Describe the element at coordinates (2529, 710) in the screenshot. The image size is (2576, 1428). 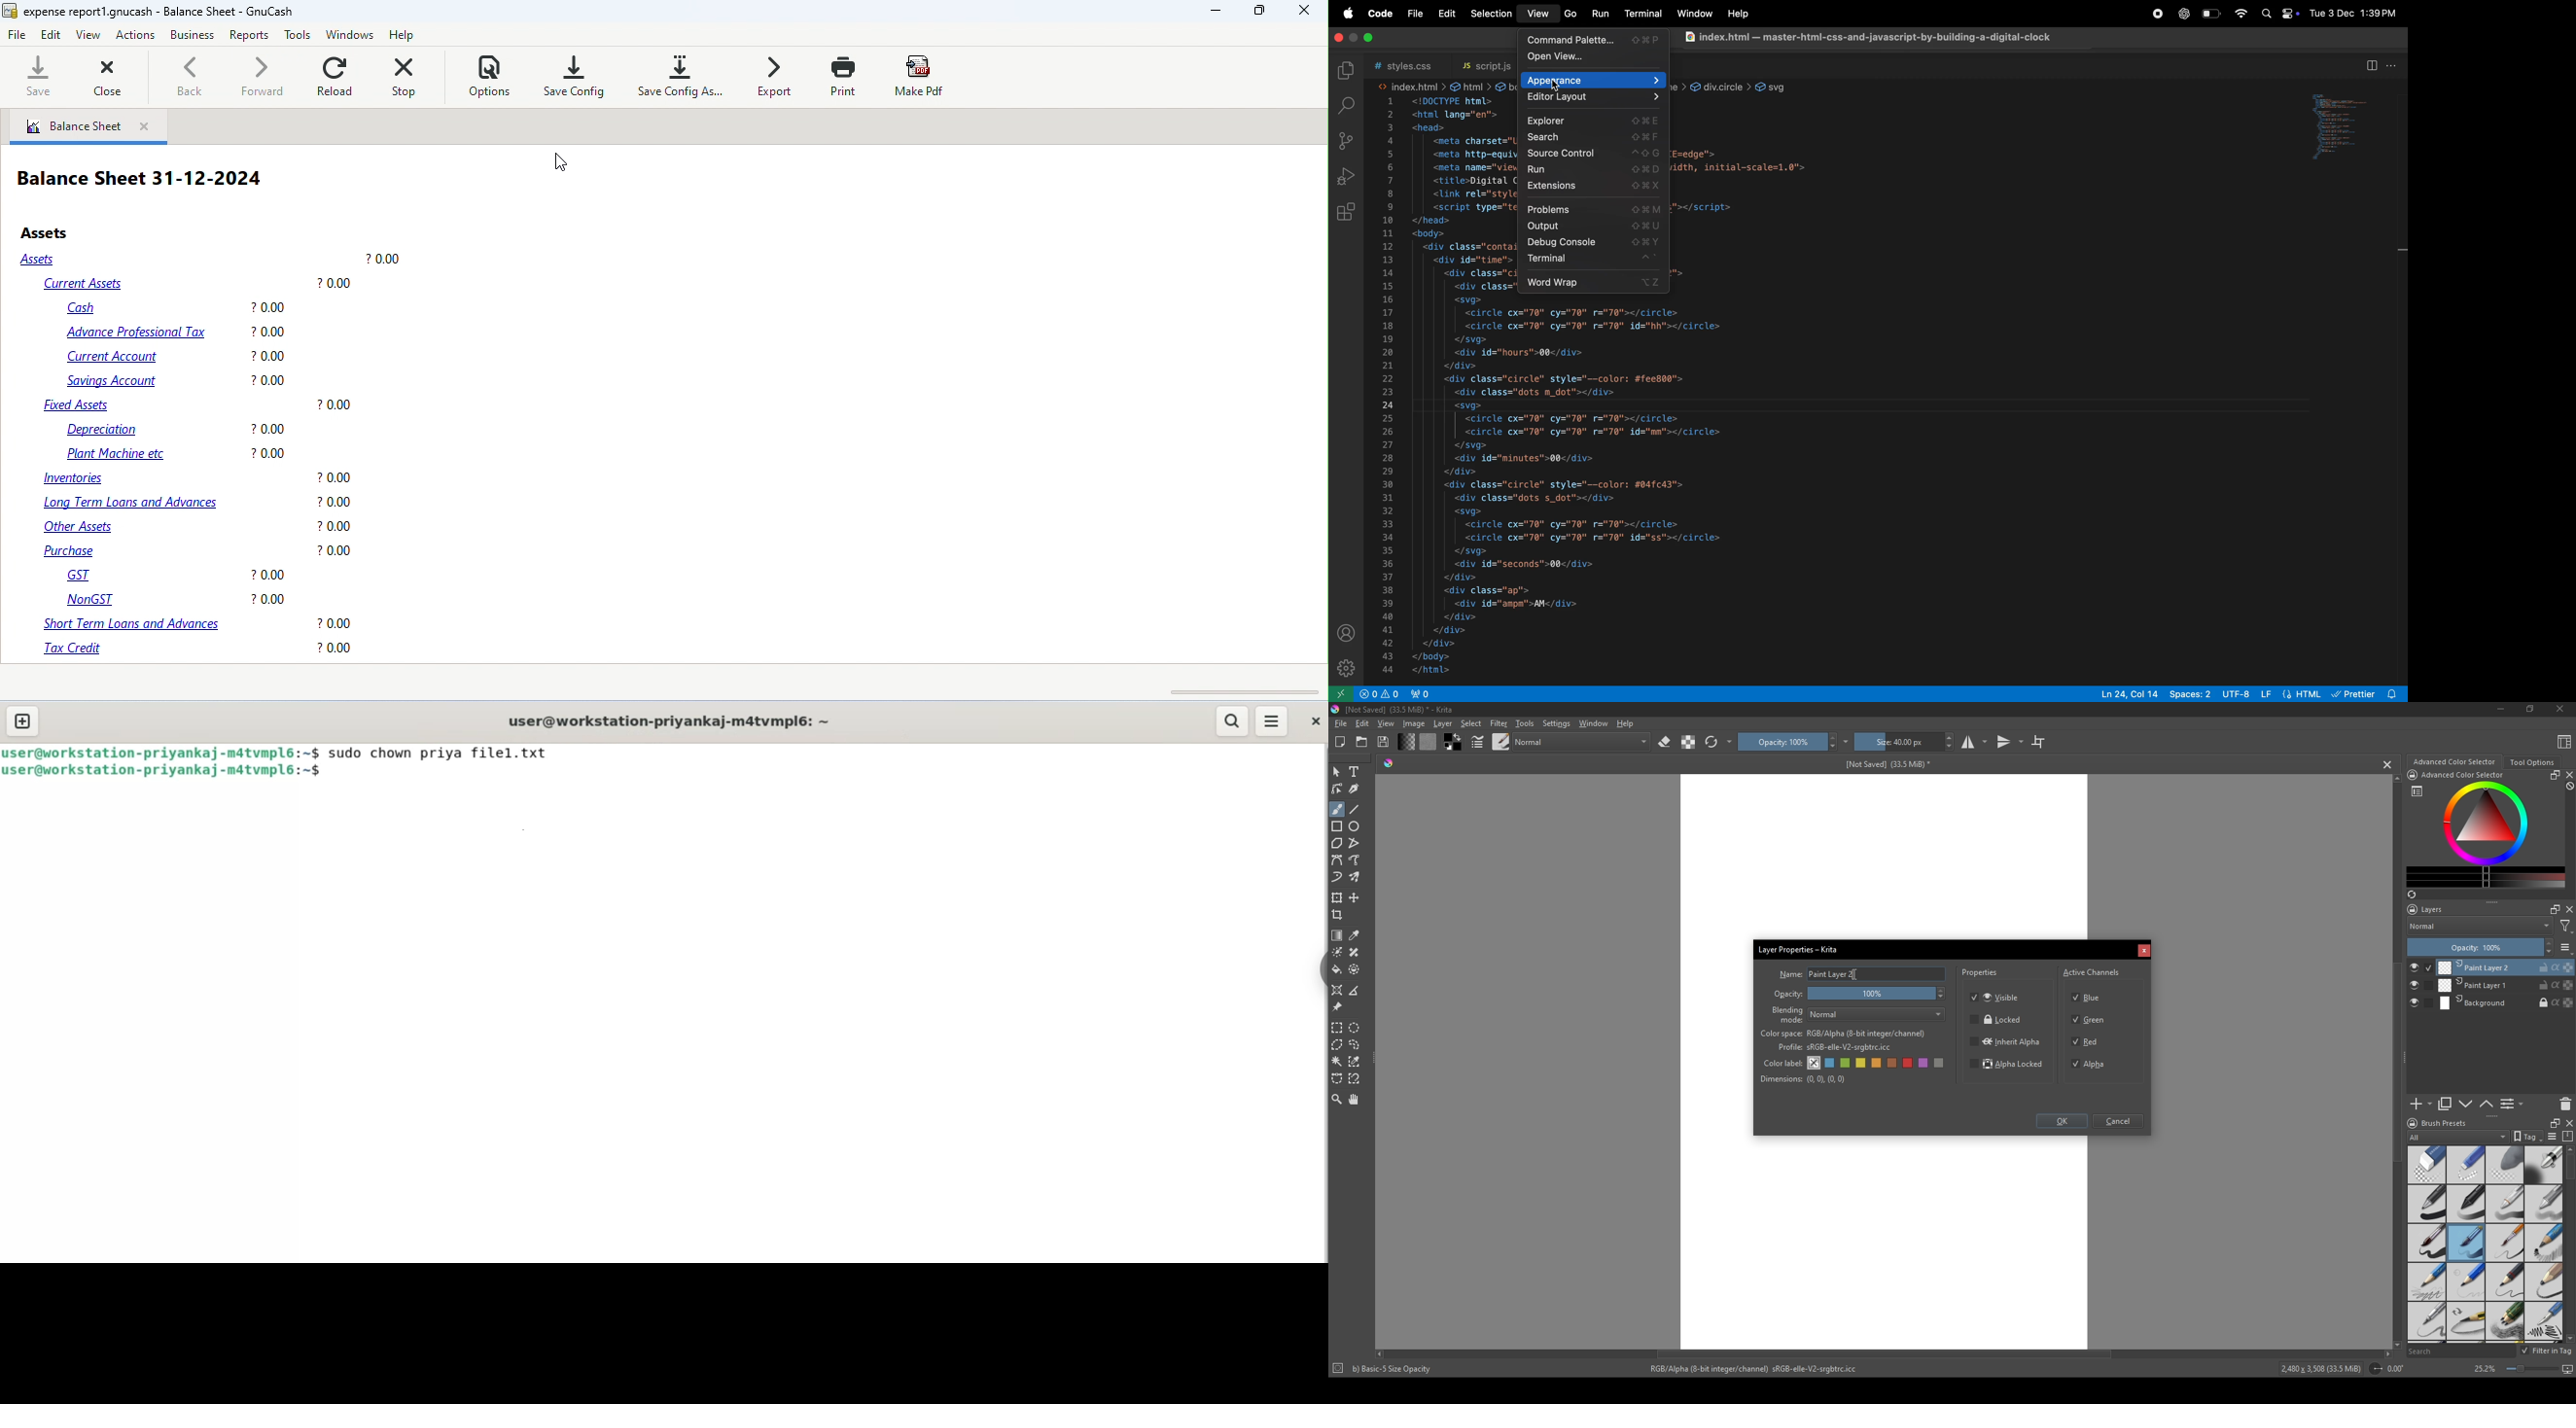
I see `resize` at that location.